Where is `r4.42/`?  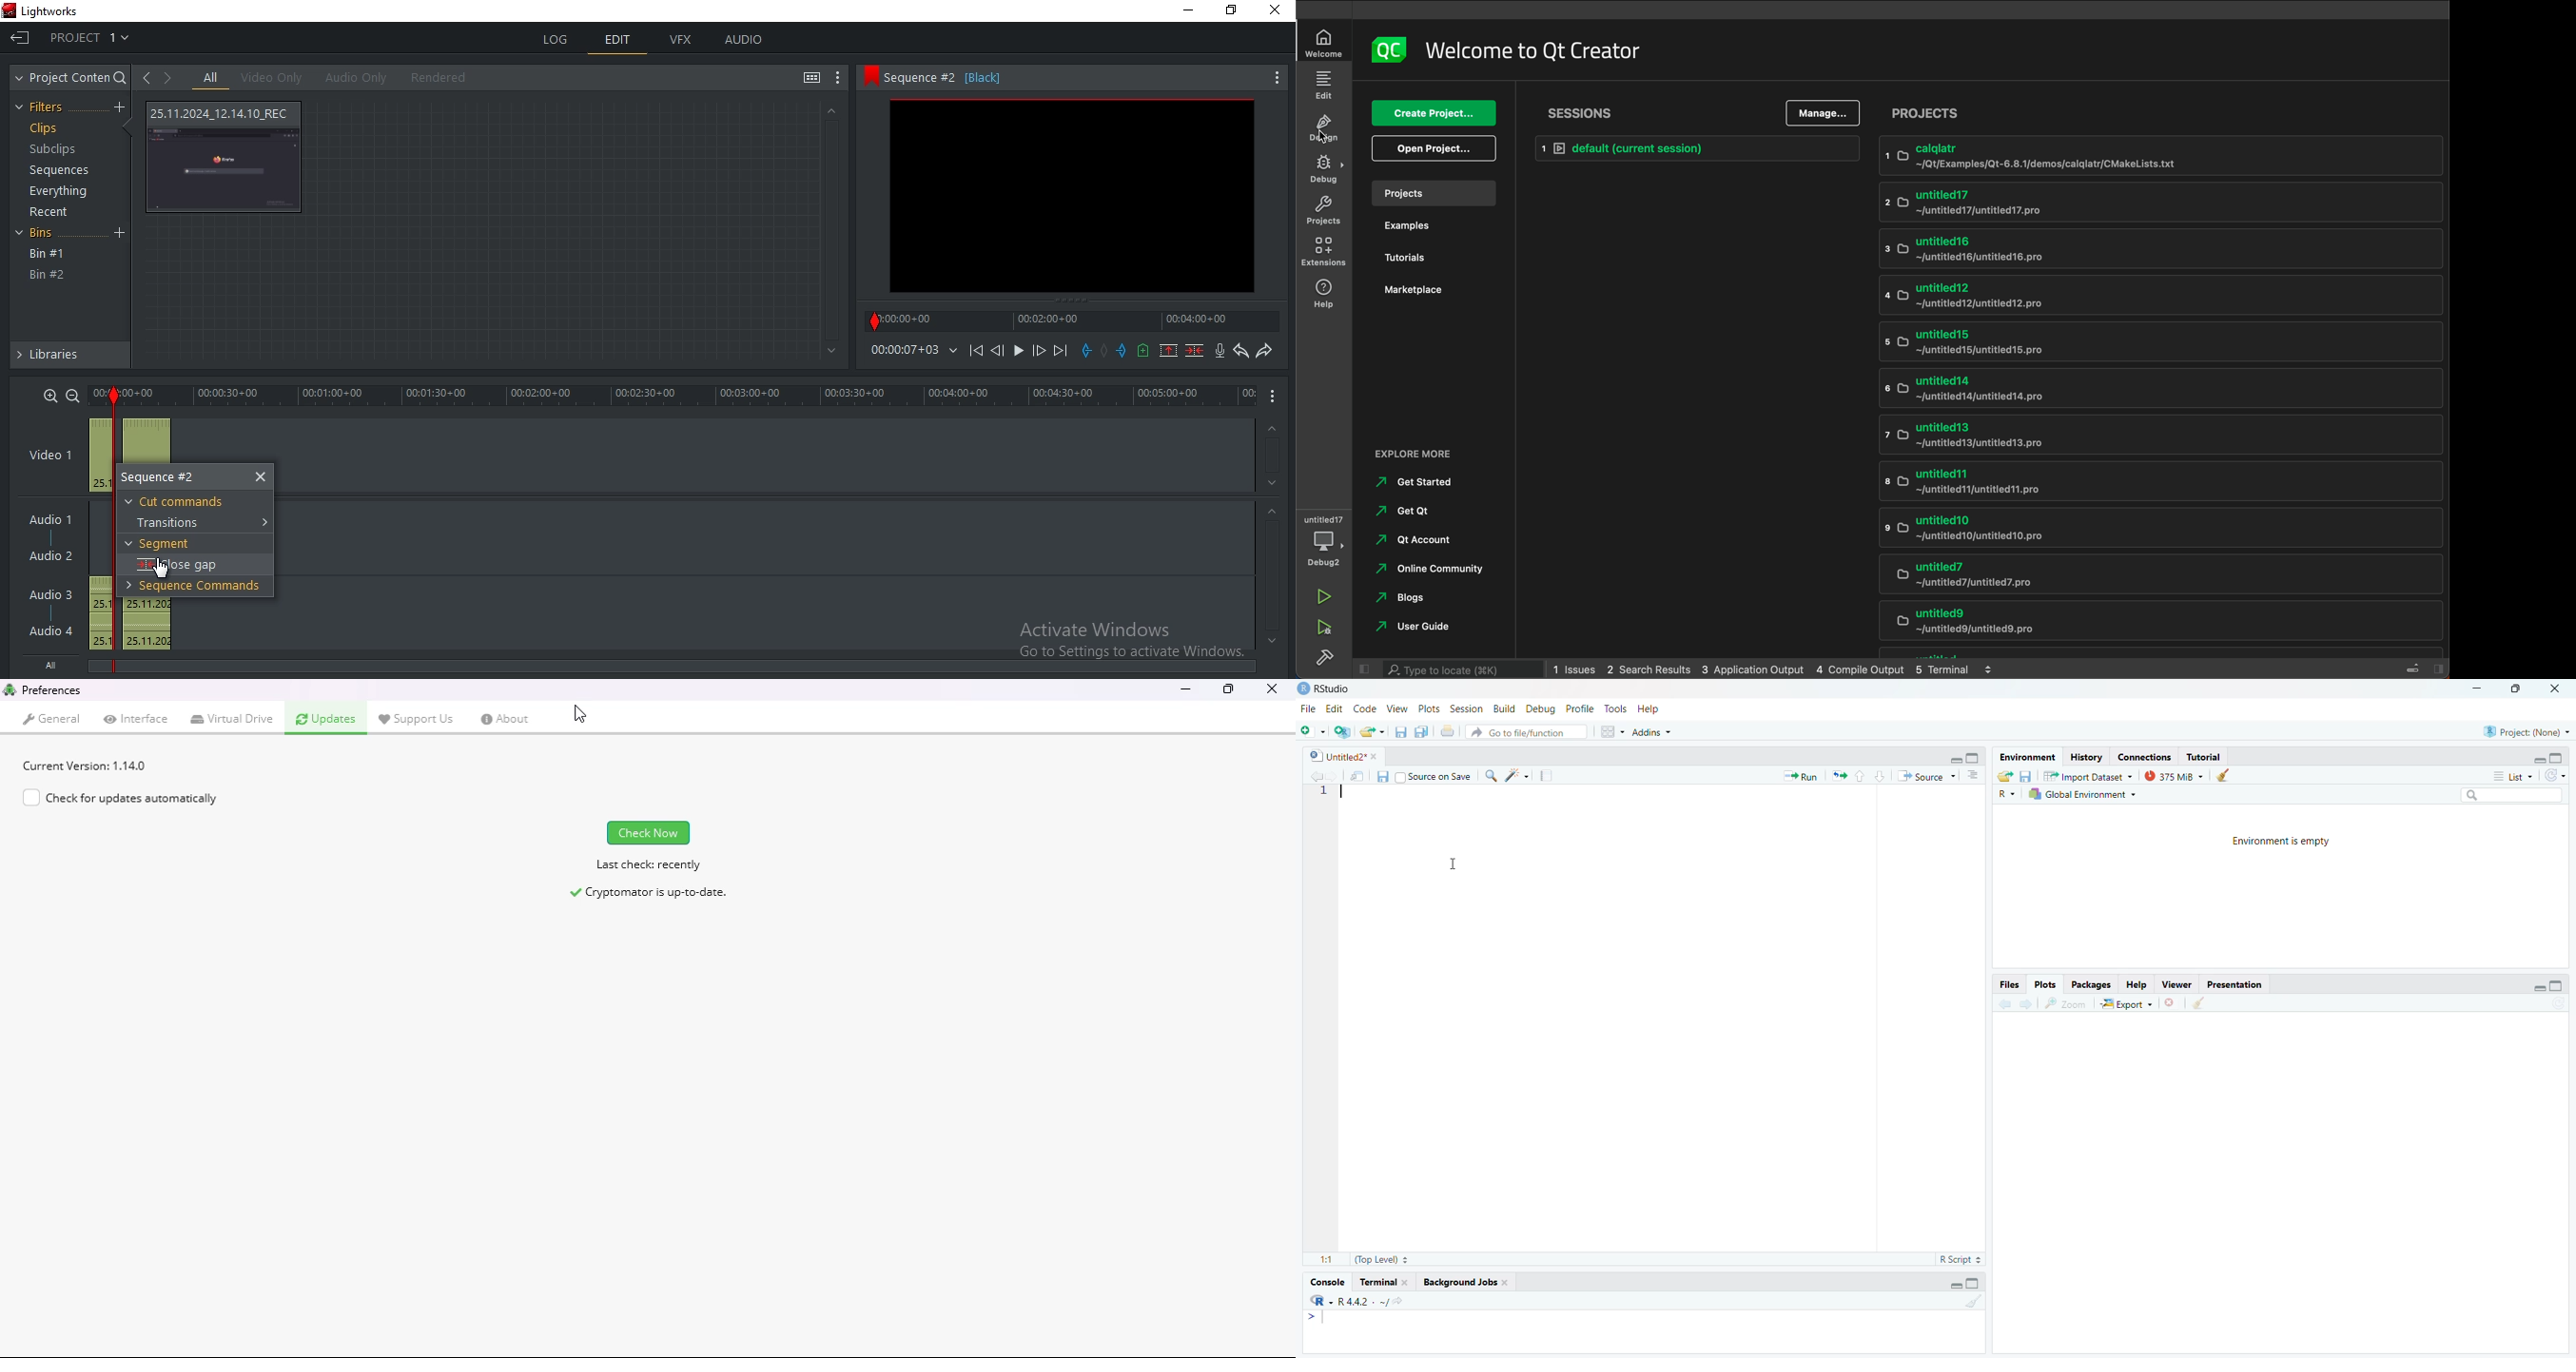
r4.42/ is located at coordinates (1378, 1301).